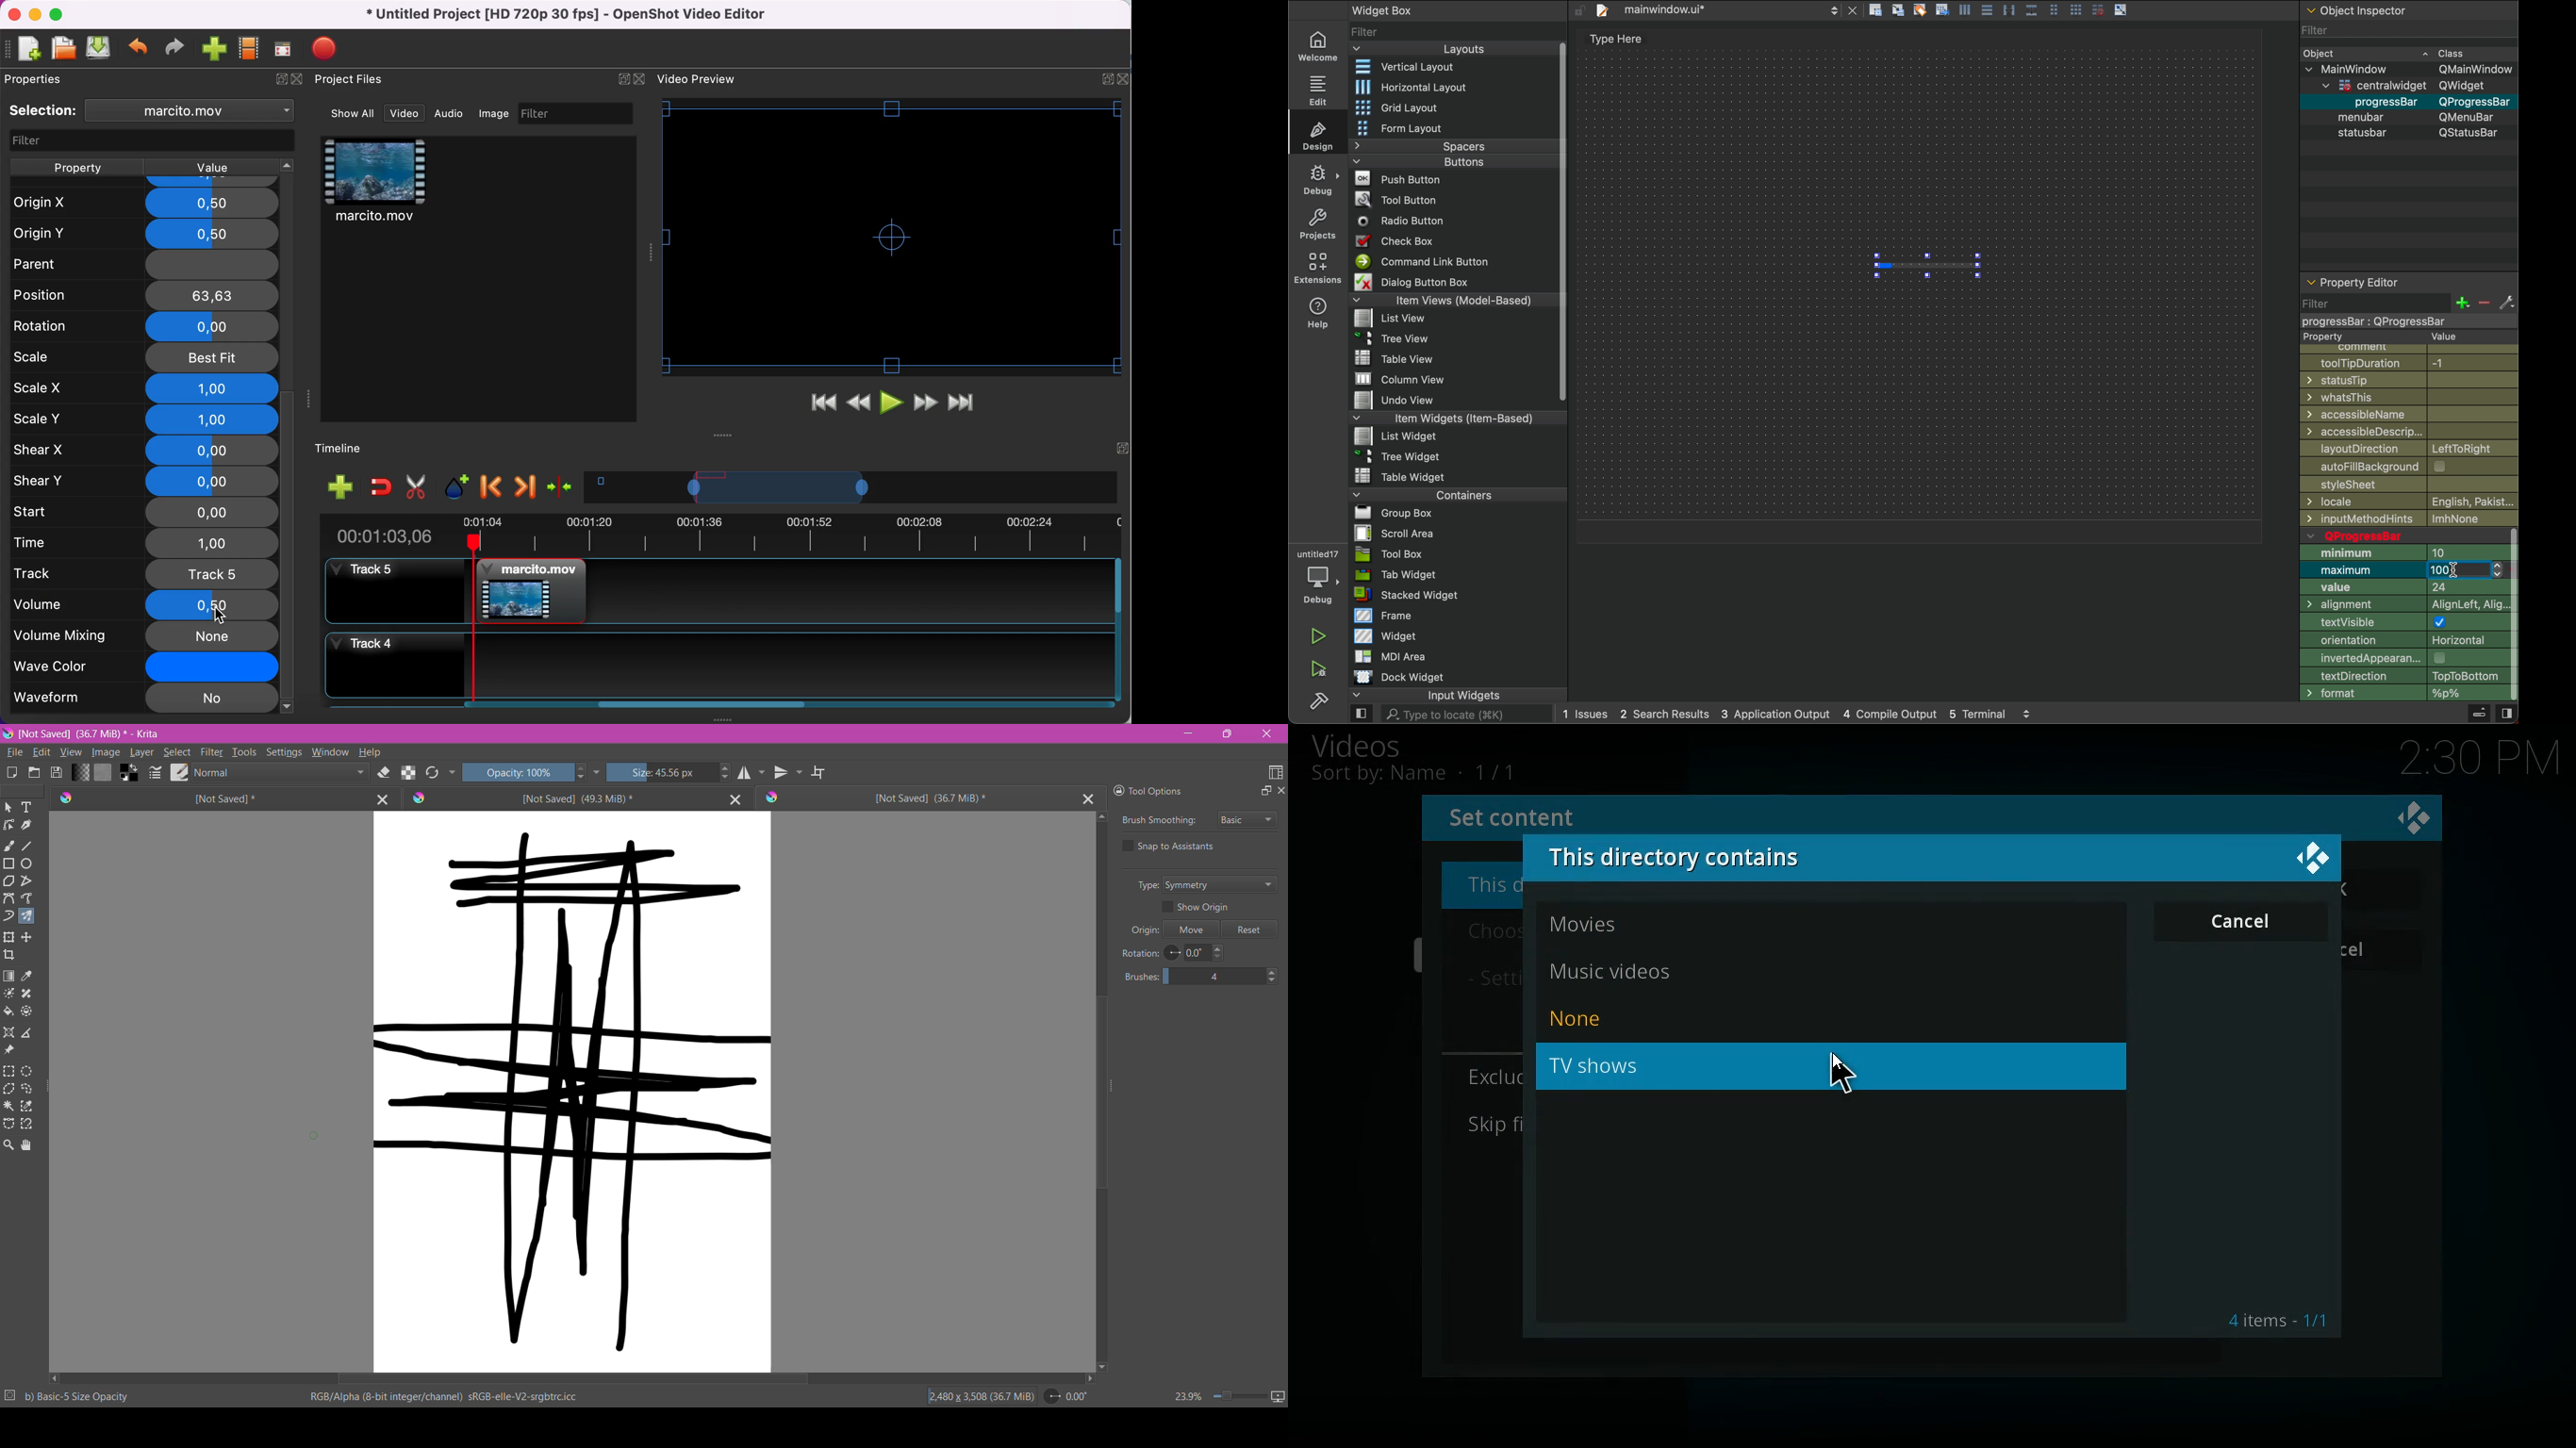 The image size is (2576, 1456). What do you see at coordinates (661, 773) in the screenshot?
I see `Set the Brush Size` at bounding box center [661, 773].